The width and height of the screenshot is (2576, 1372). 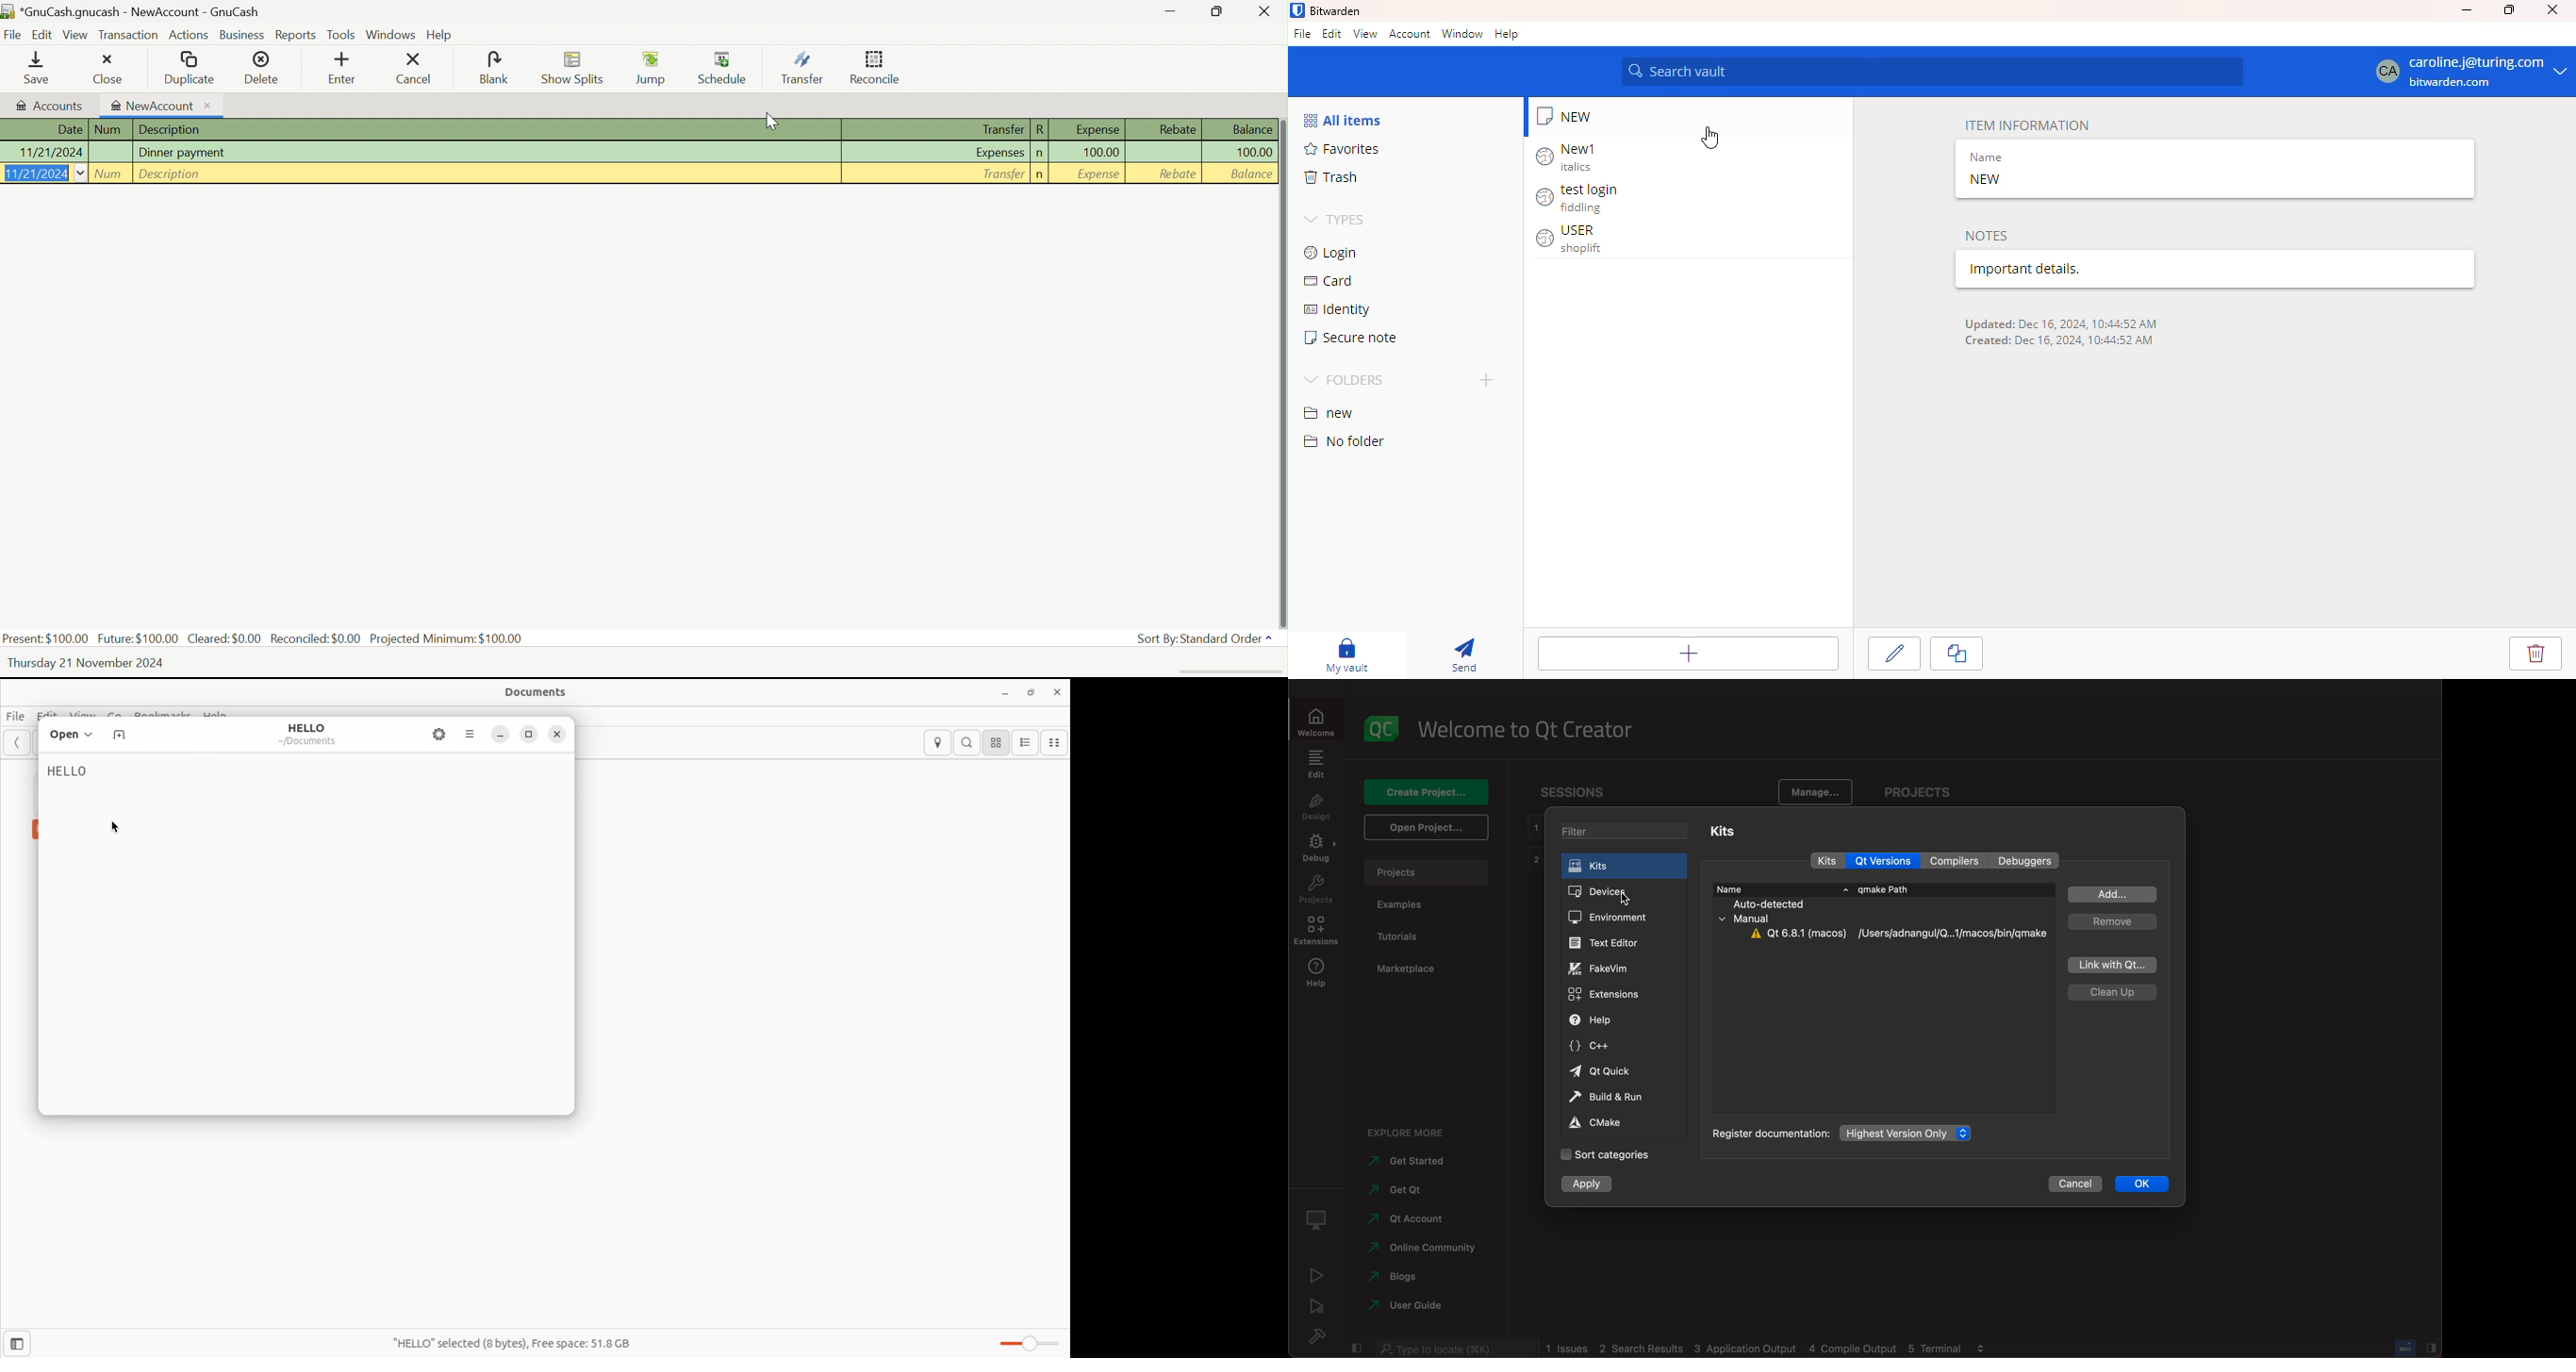 I want to click on Reconcile, so click(x=875, y=67).